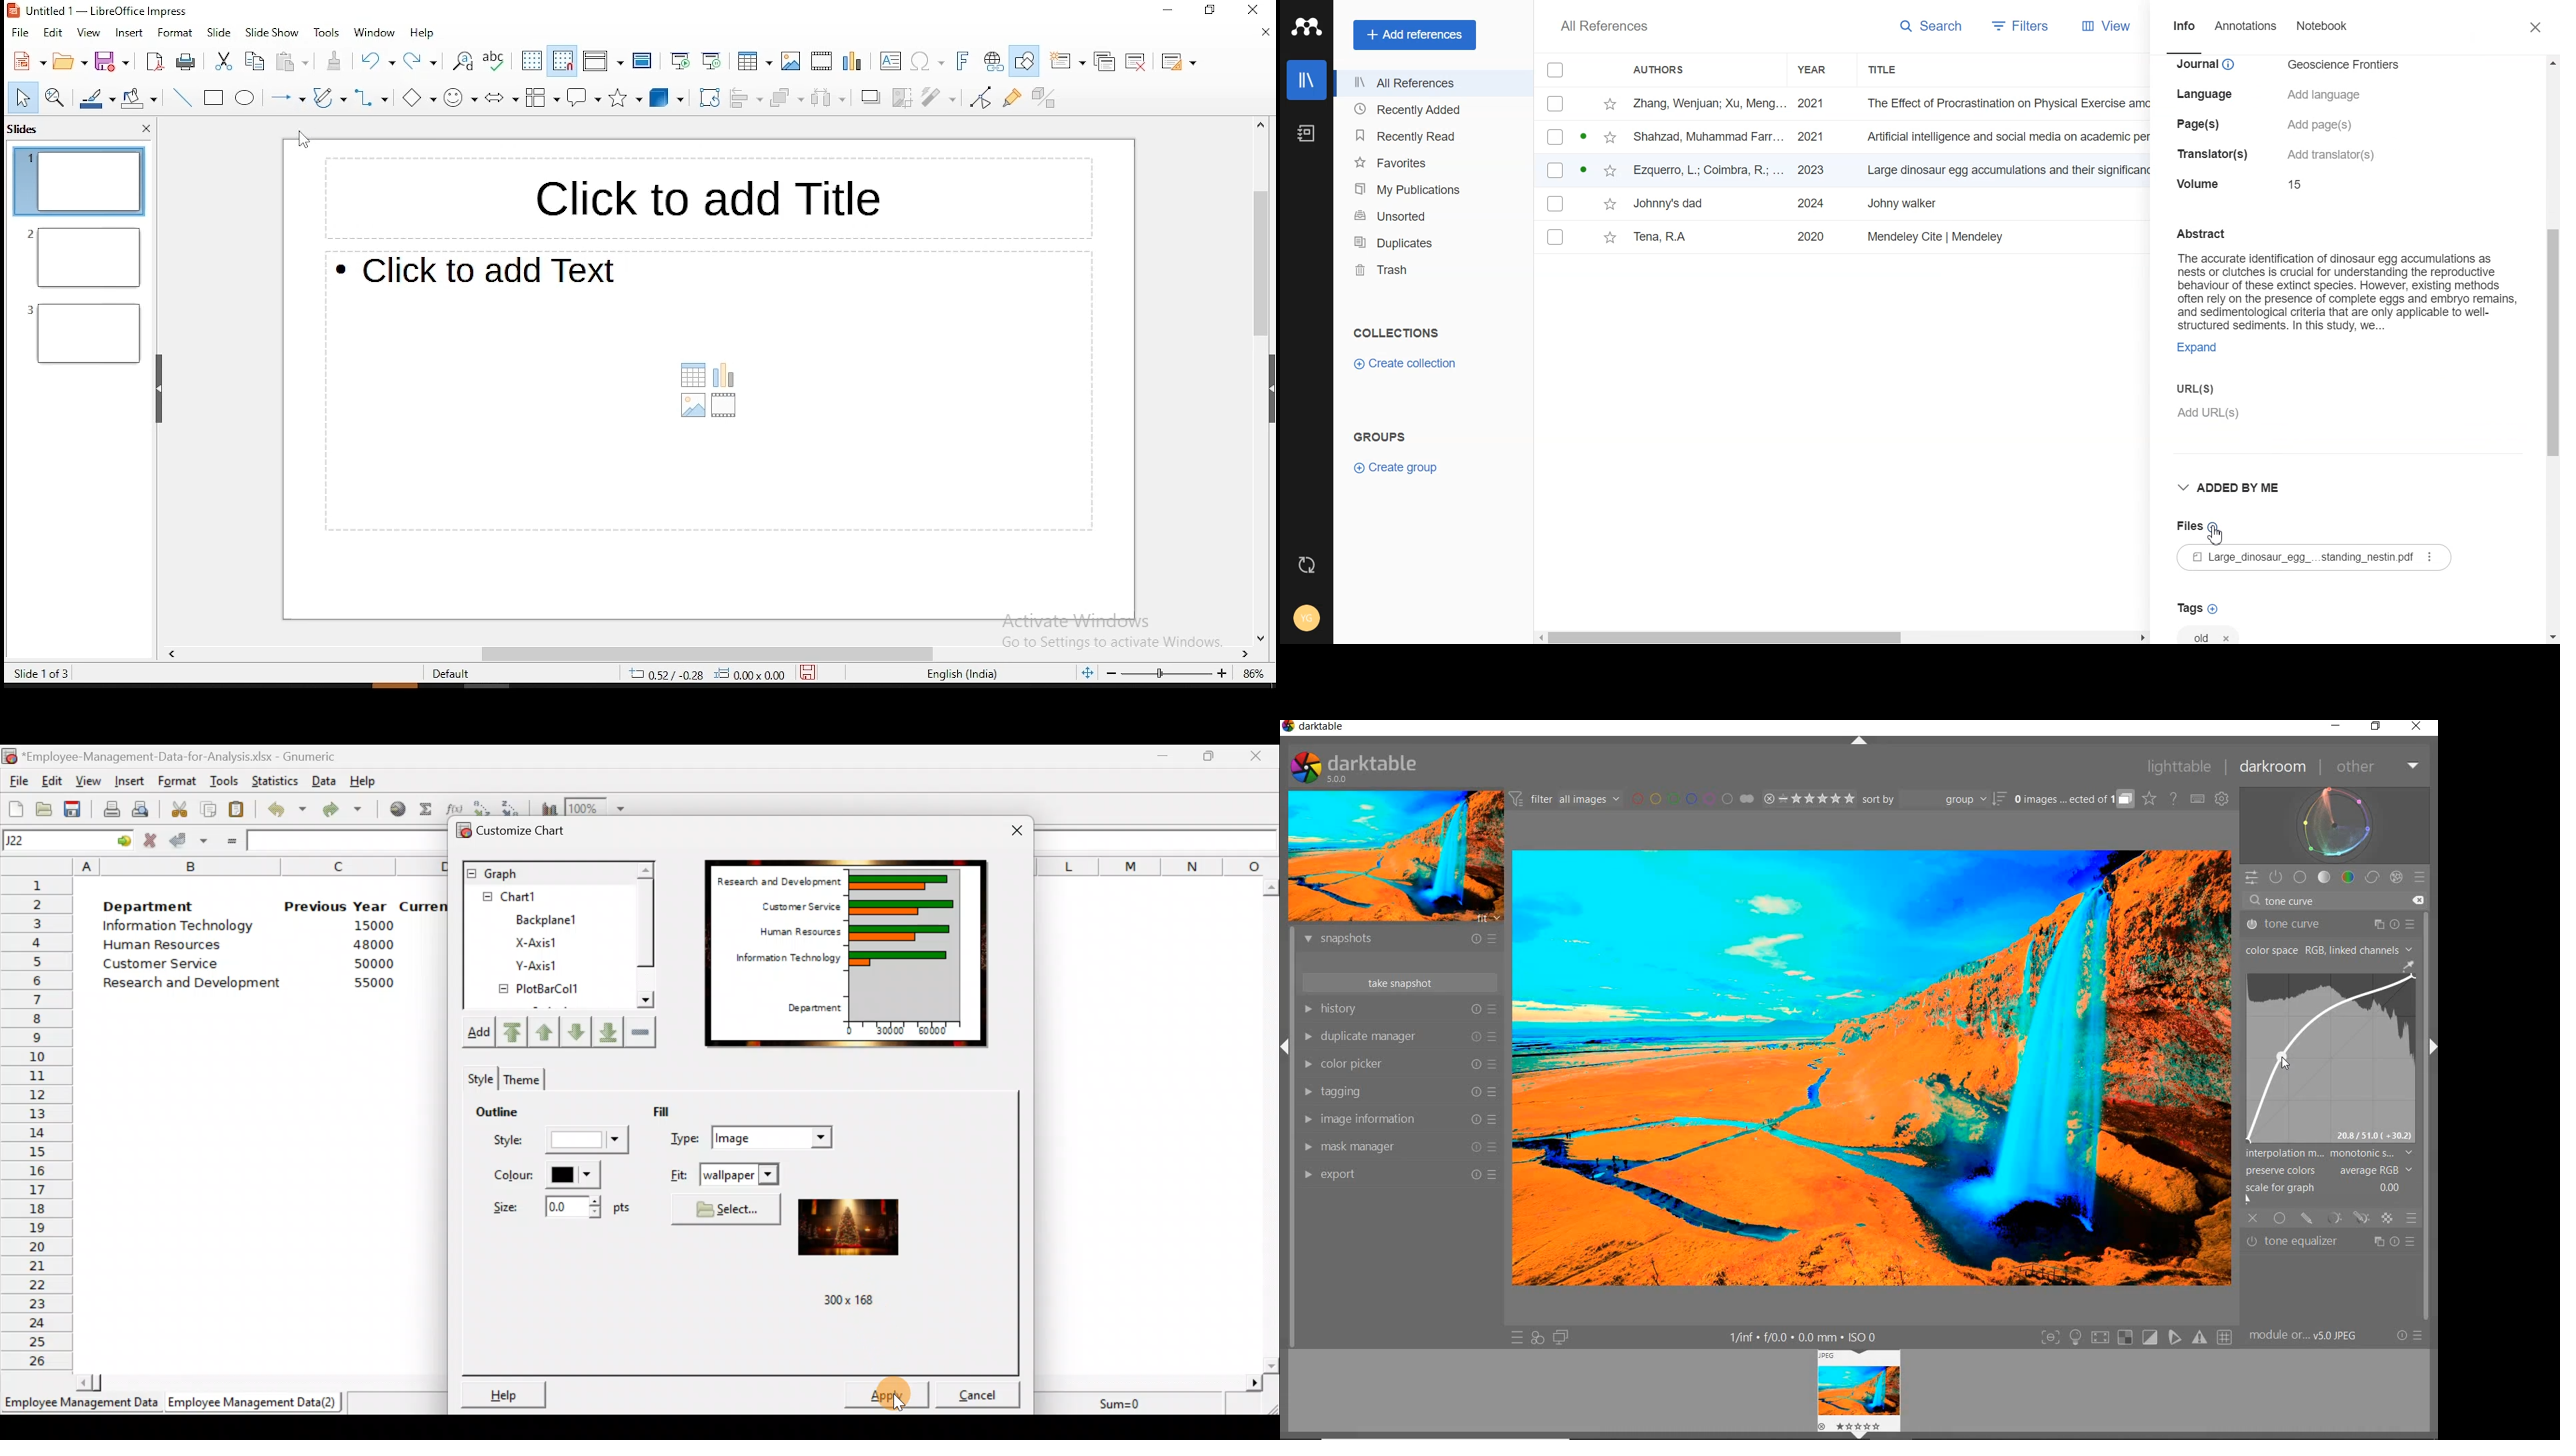  Describe the element at coordinates (1611, 239) in the screenshot. I see `star` at that location.